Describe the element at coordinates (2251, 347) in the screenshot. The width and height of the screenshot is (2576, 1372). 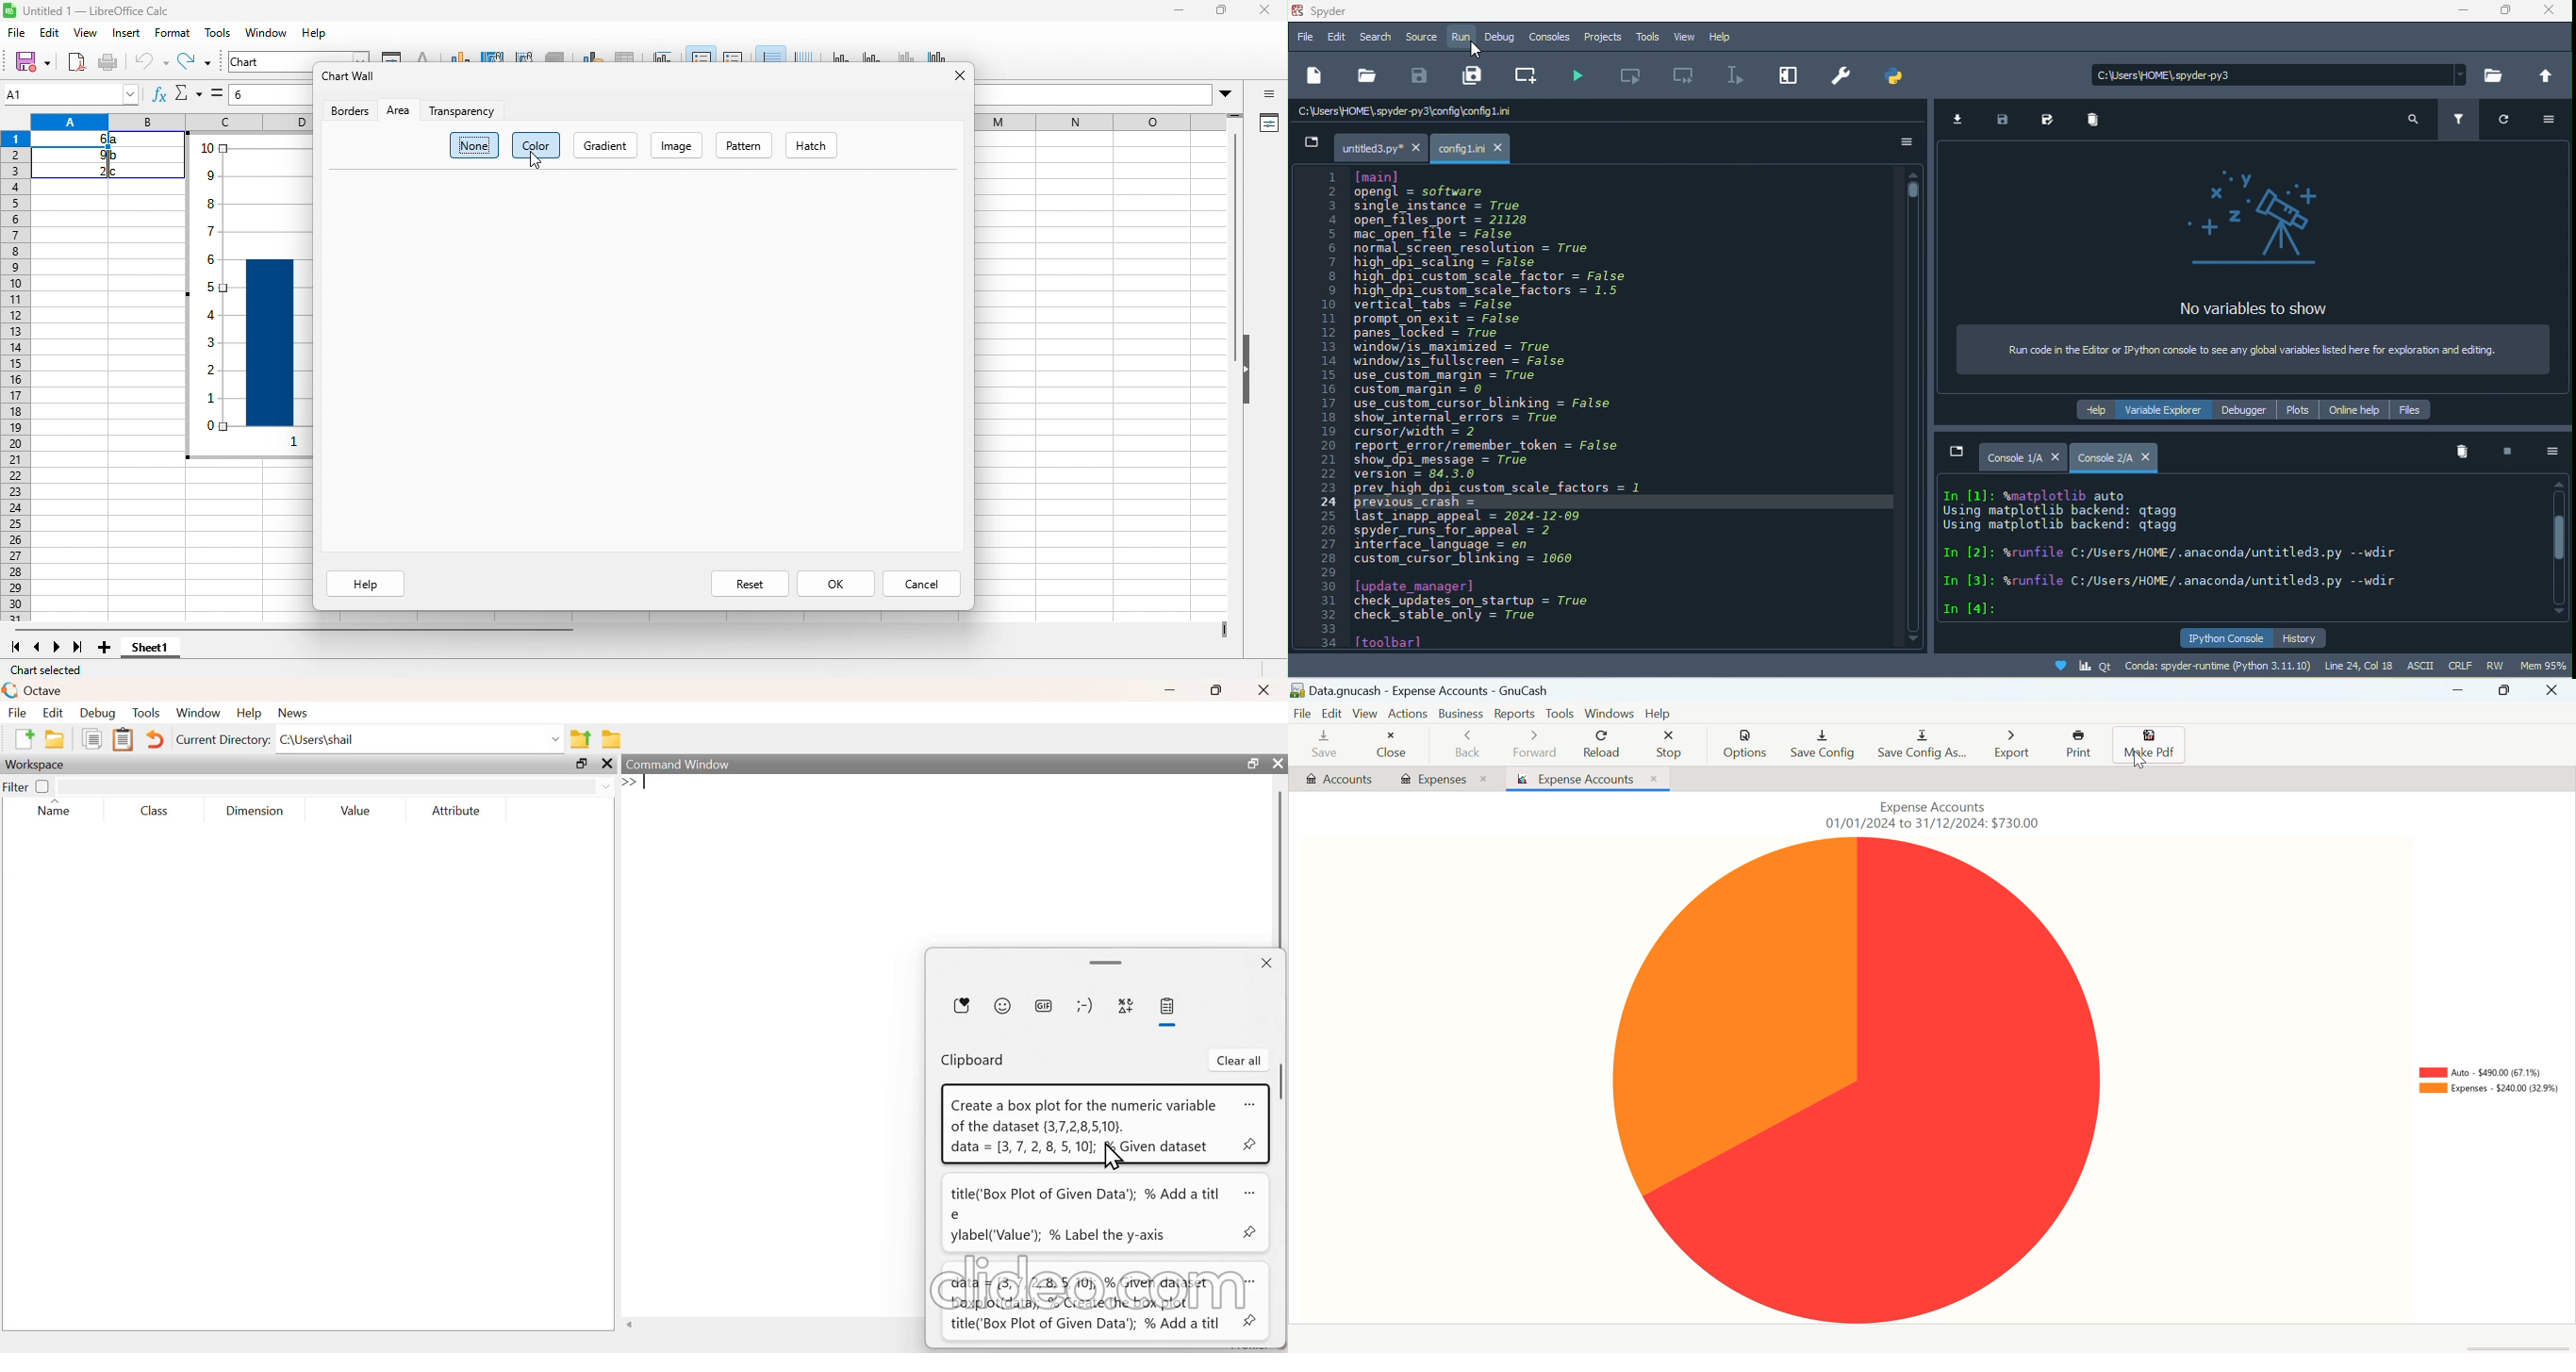
I see `run code in the editor ` at that location.